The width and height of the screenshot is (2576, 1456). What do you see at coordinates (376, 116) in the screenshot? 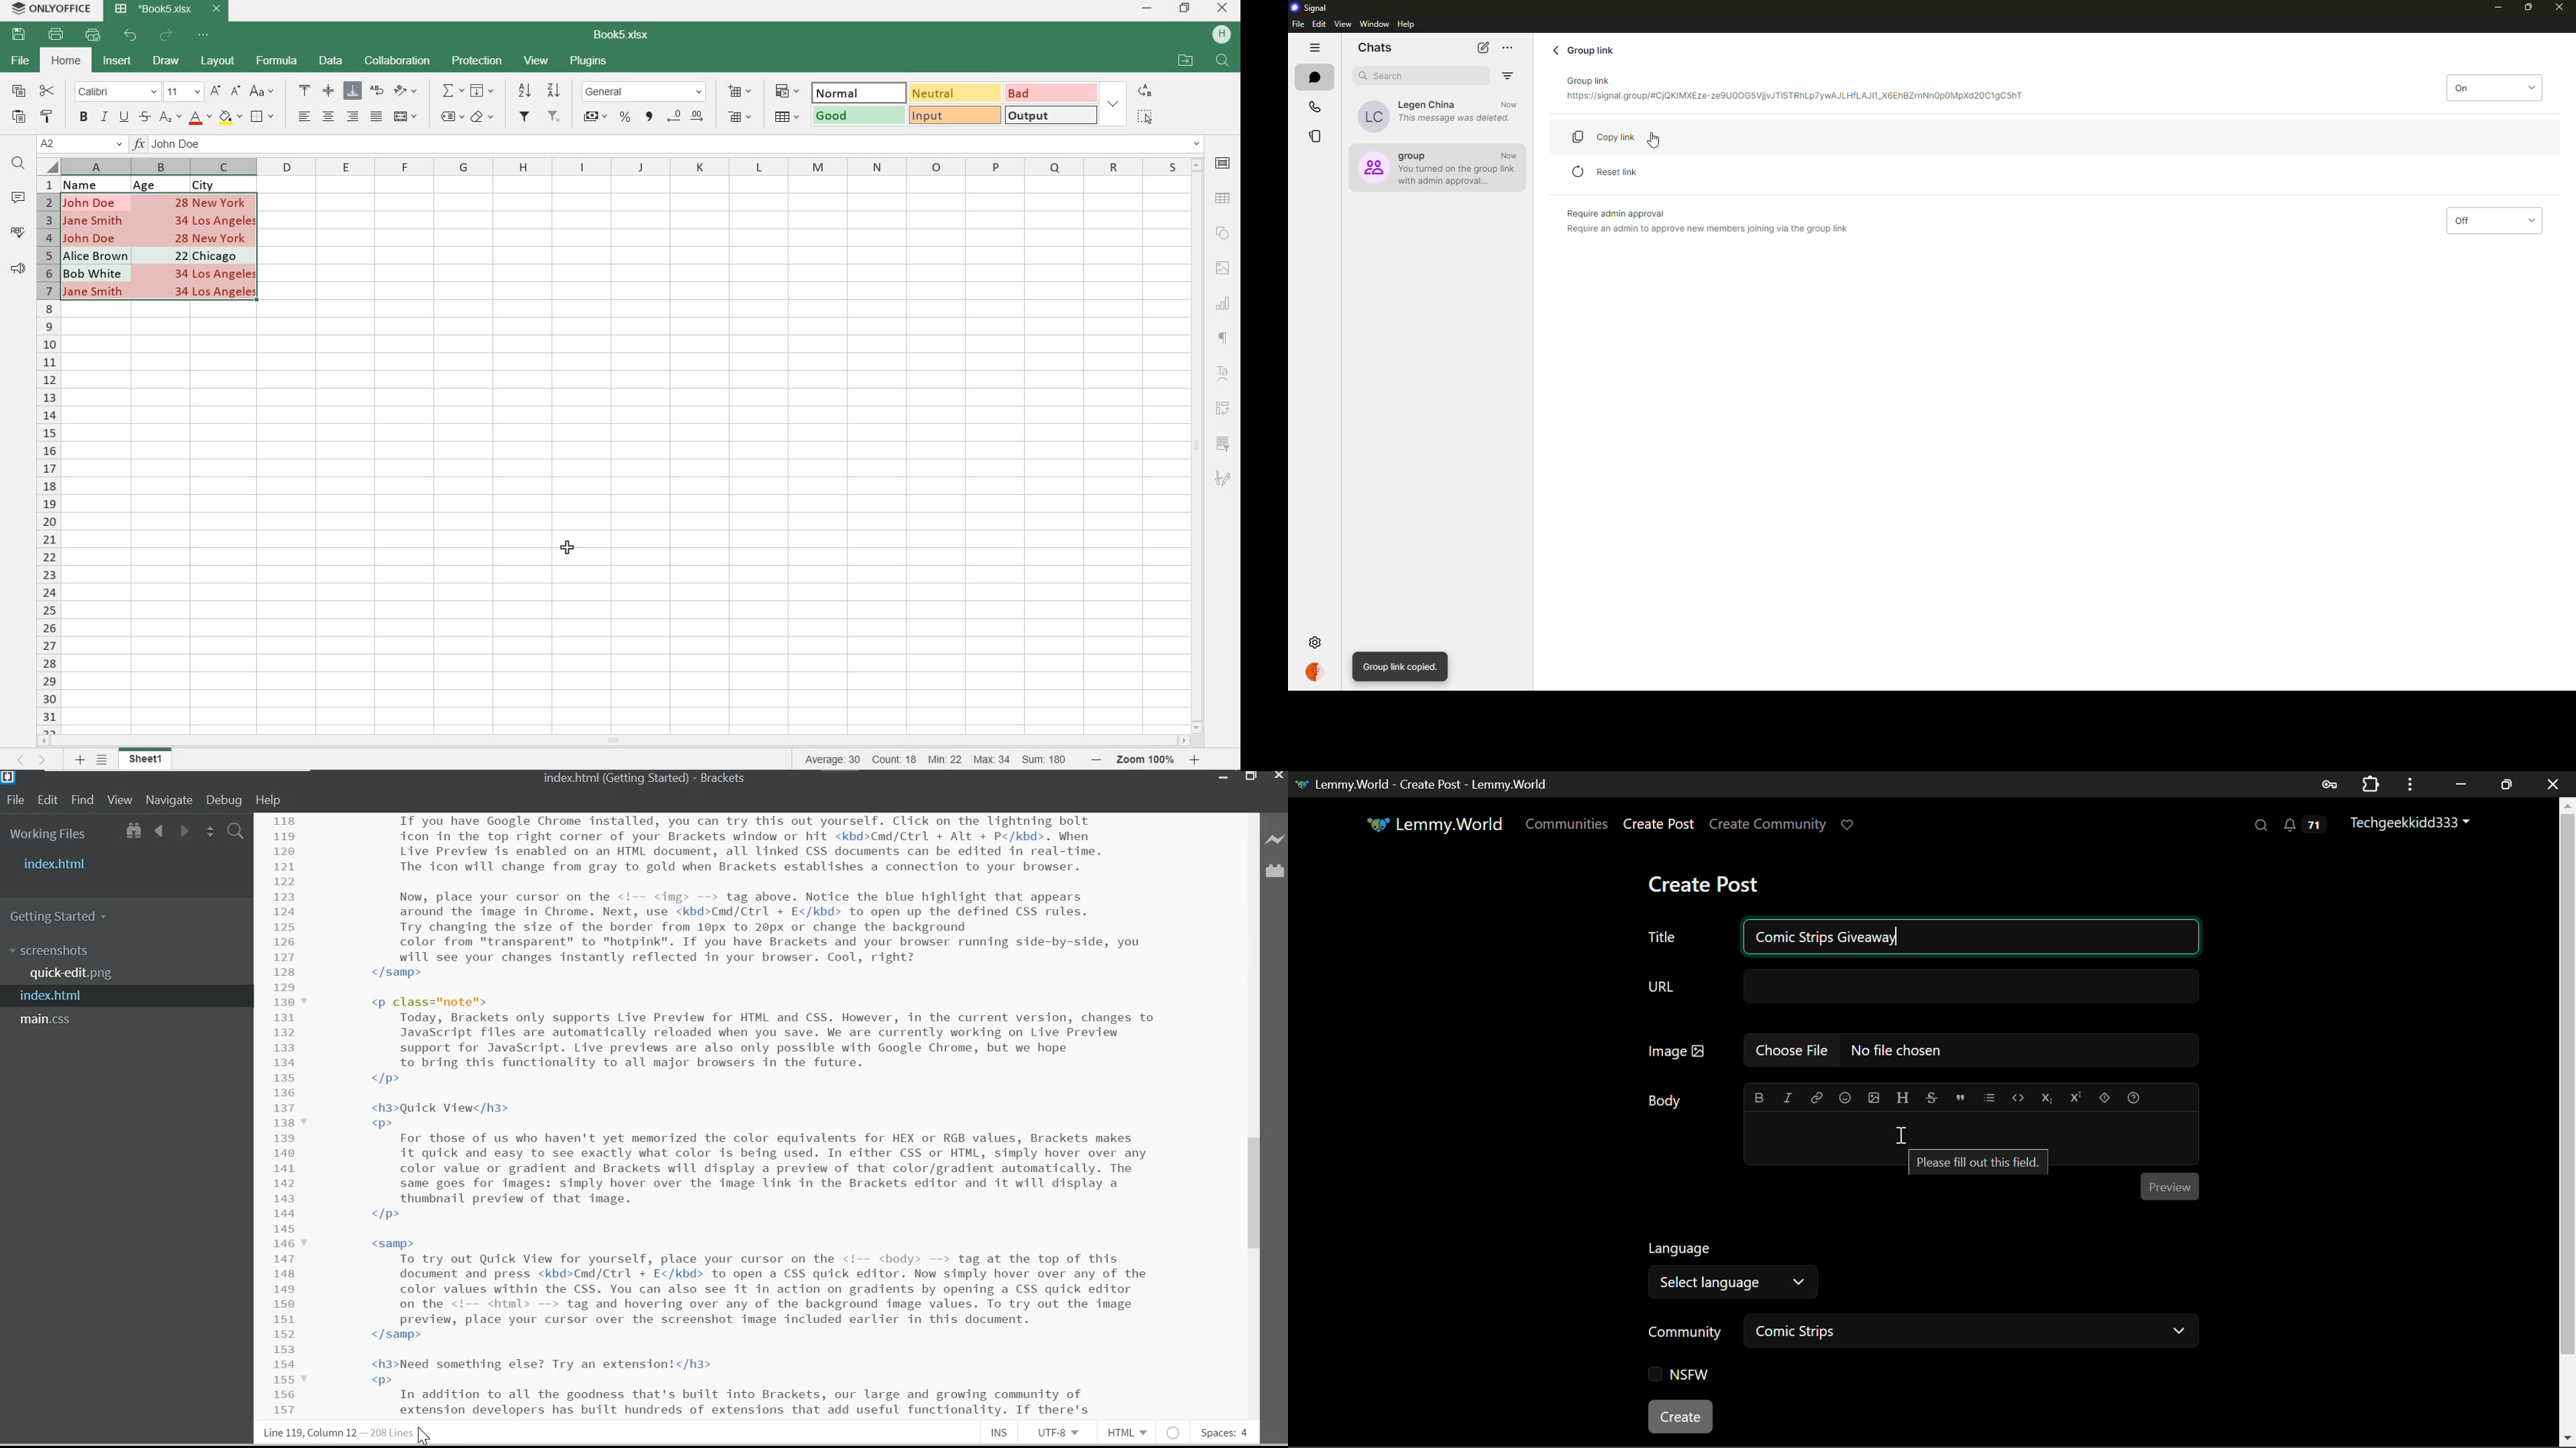
I see `JUSTIFIED` at bounding box center [376, 116].